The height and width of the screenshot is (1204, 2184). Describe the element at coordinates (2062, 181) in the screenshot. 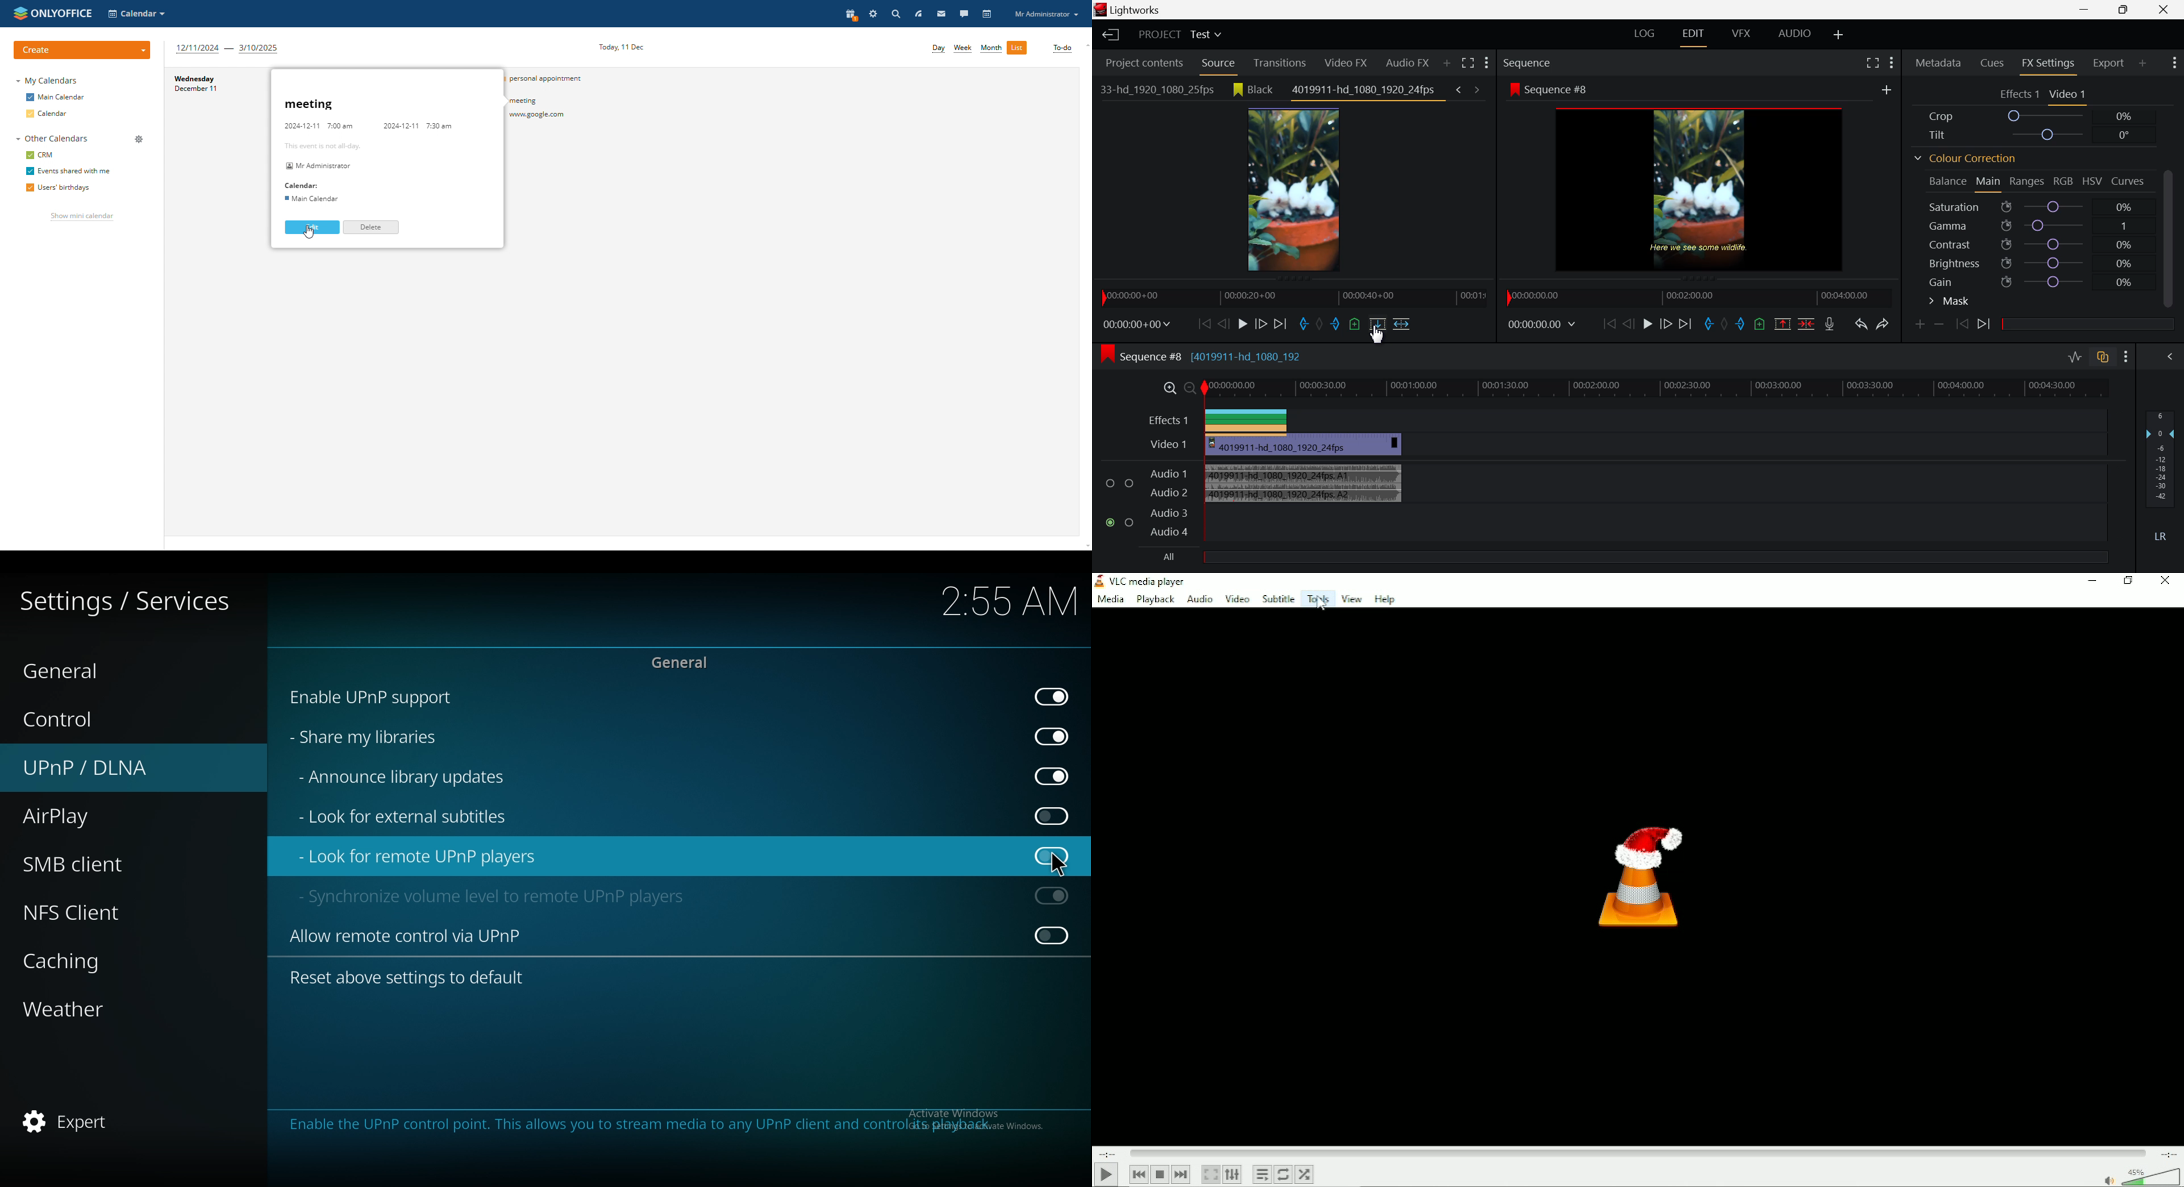

I see `RGB` at that location.